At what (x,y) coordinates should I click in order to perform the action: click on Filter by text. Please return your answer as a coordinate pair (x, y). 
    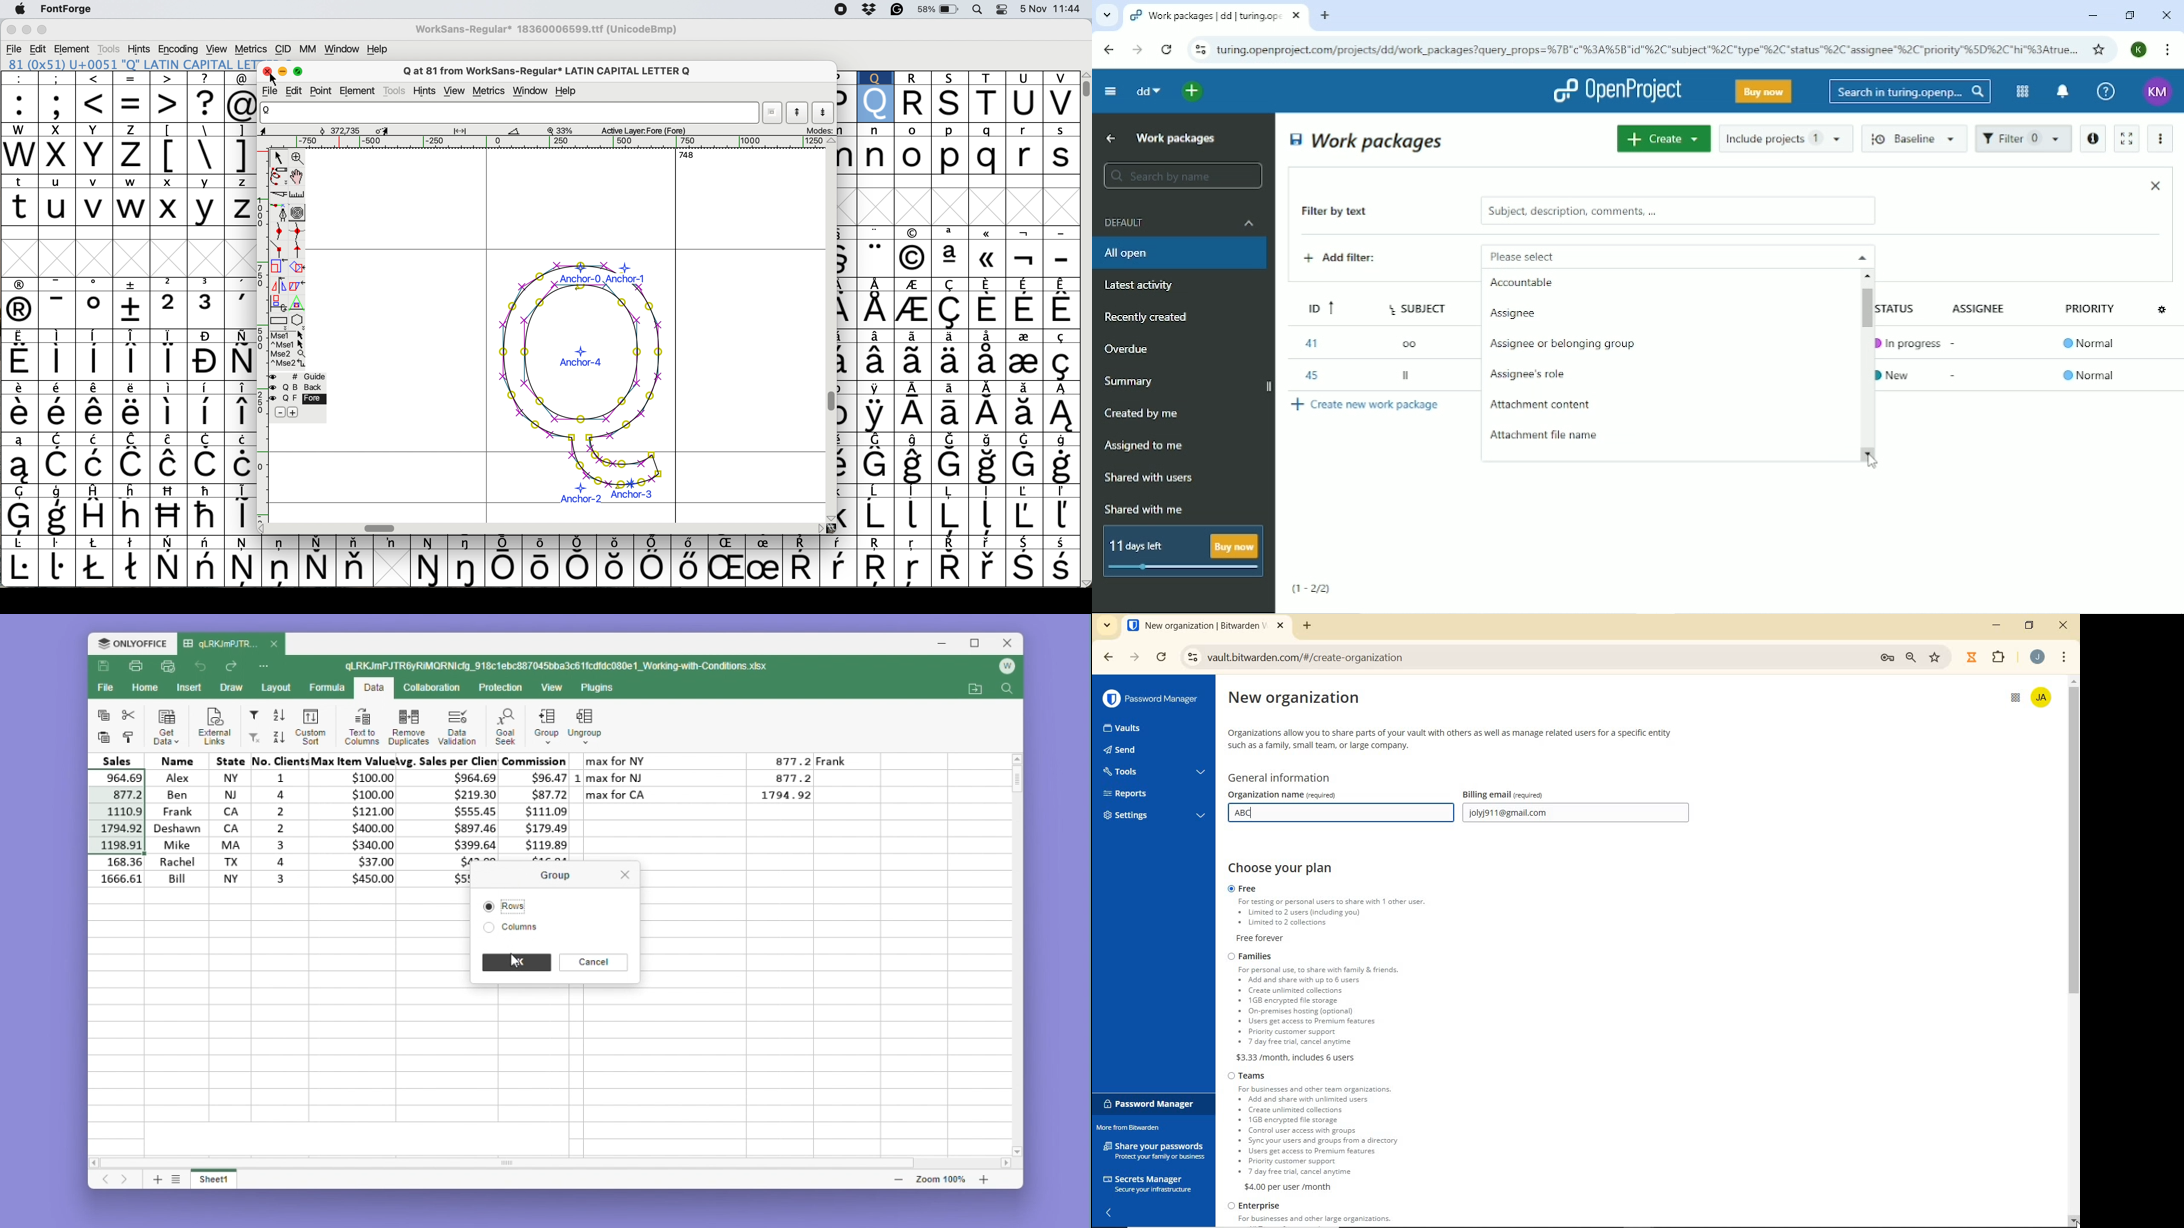
    Looking at the image, I should click on (1349, 213).